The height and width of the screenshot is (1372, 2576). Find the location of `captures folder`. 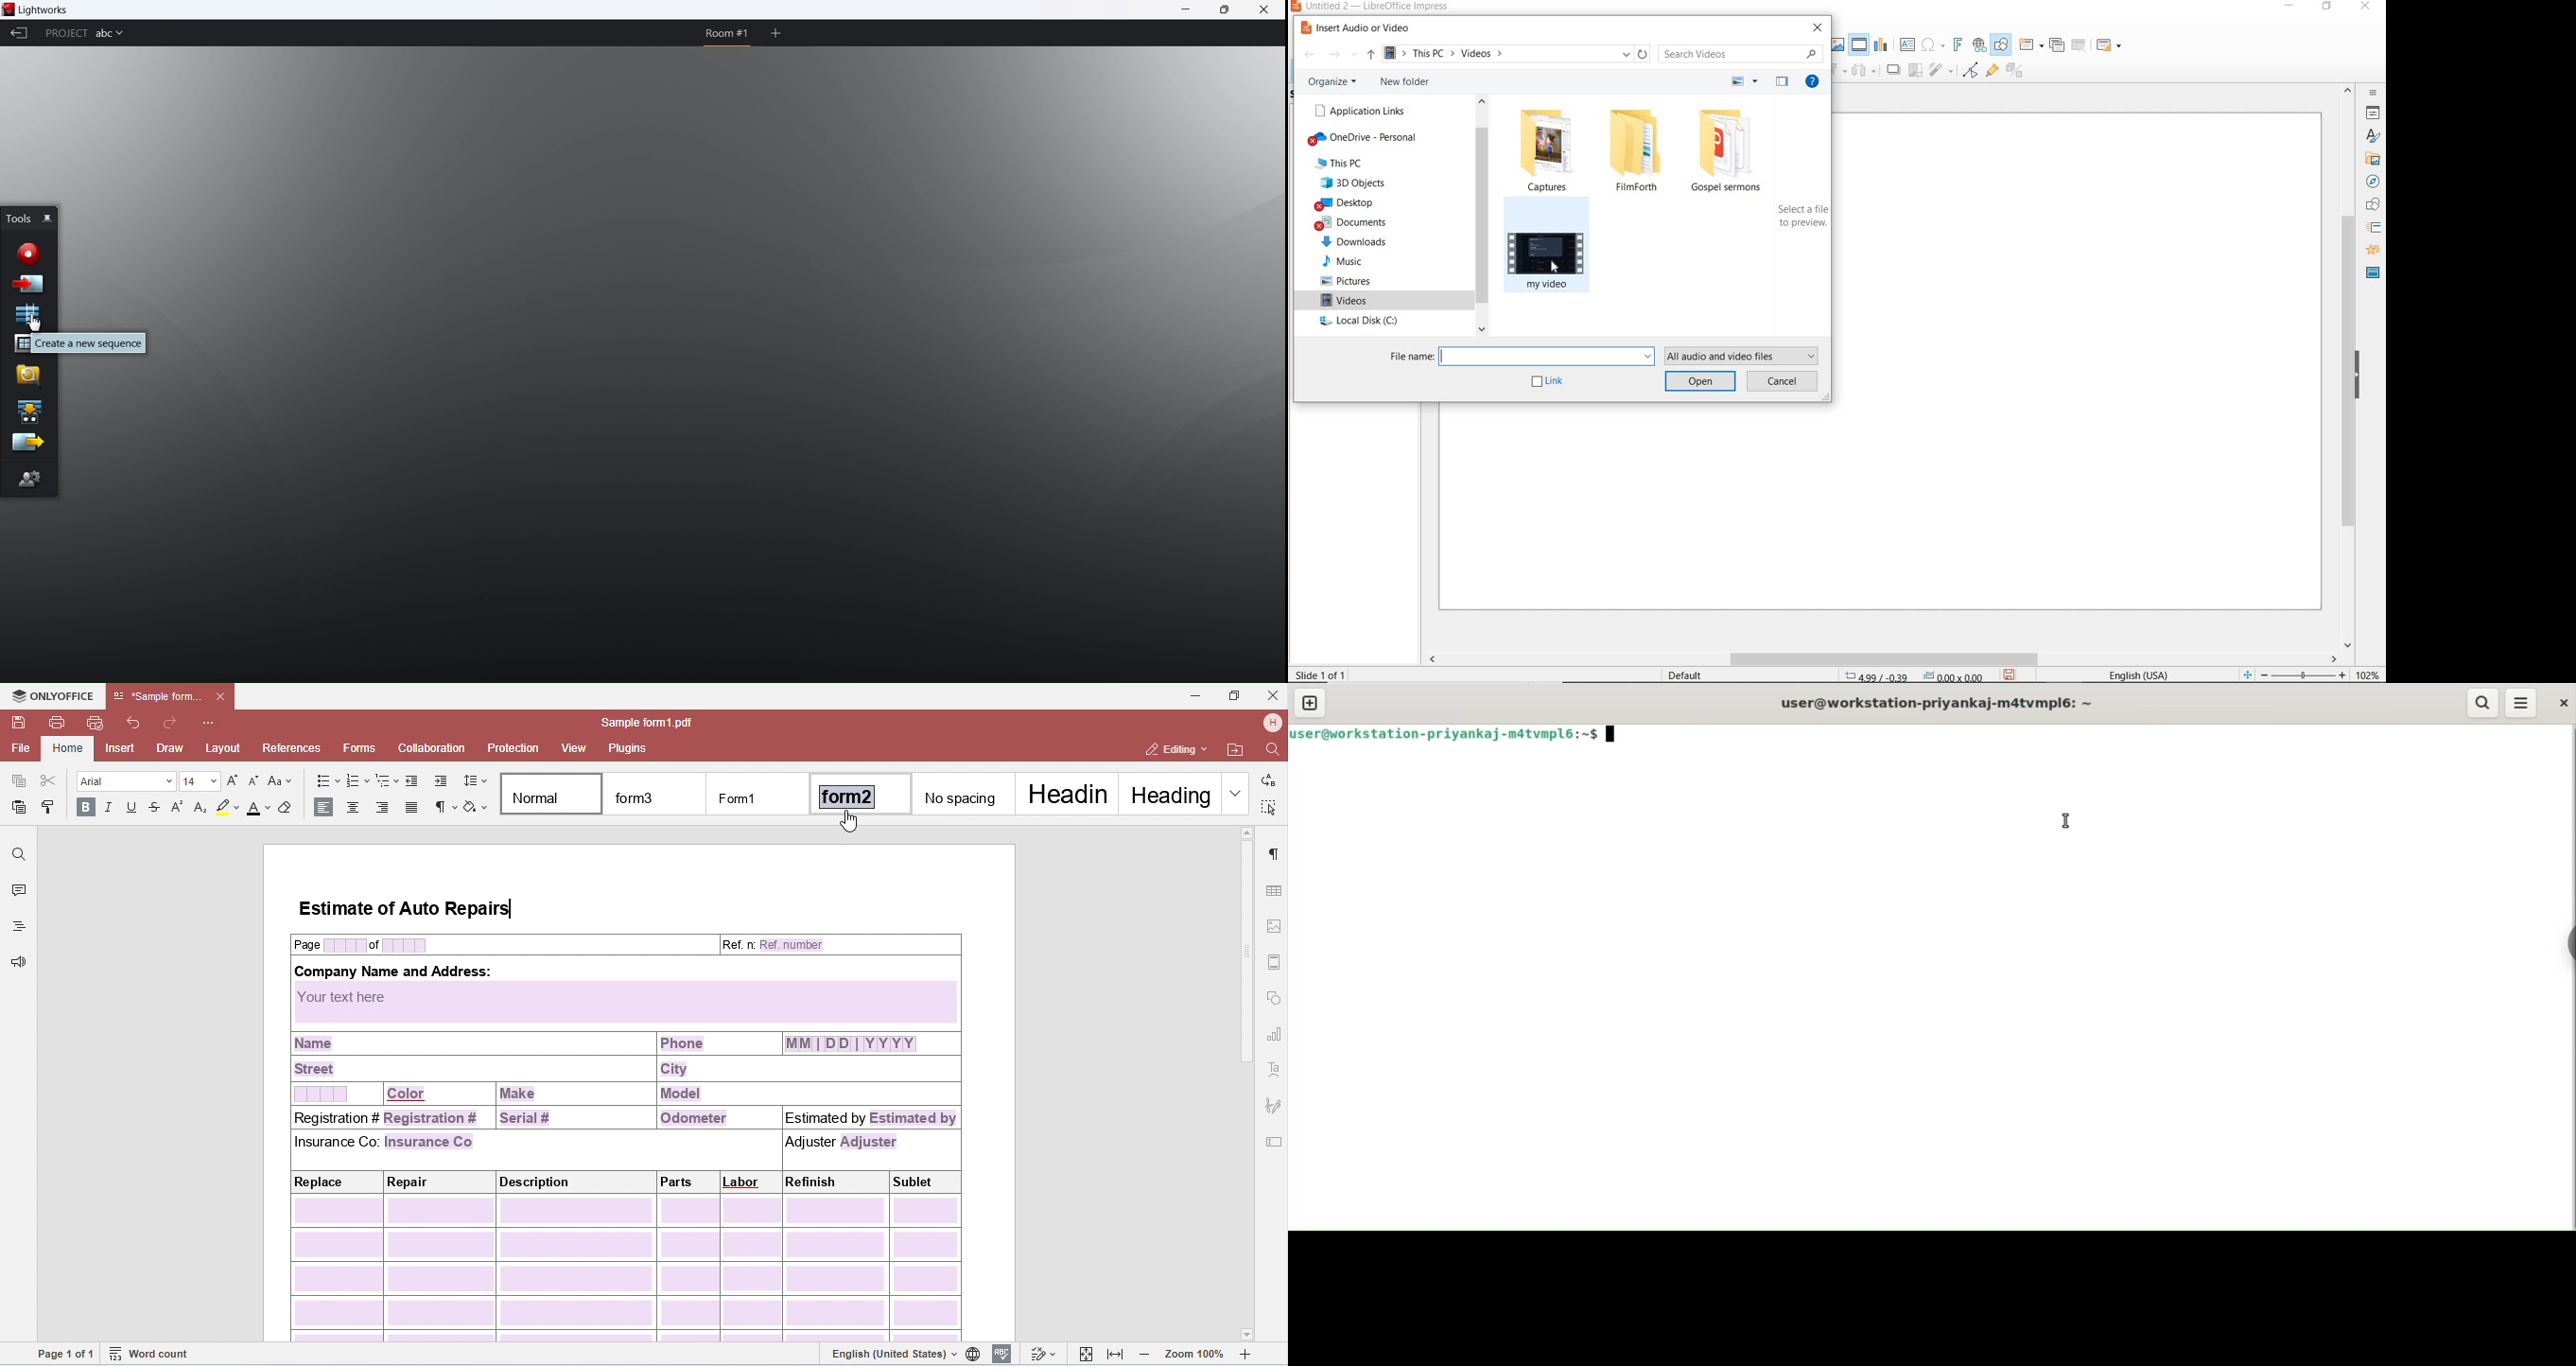

captures folder is located at coordinates (1549, 149).